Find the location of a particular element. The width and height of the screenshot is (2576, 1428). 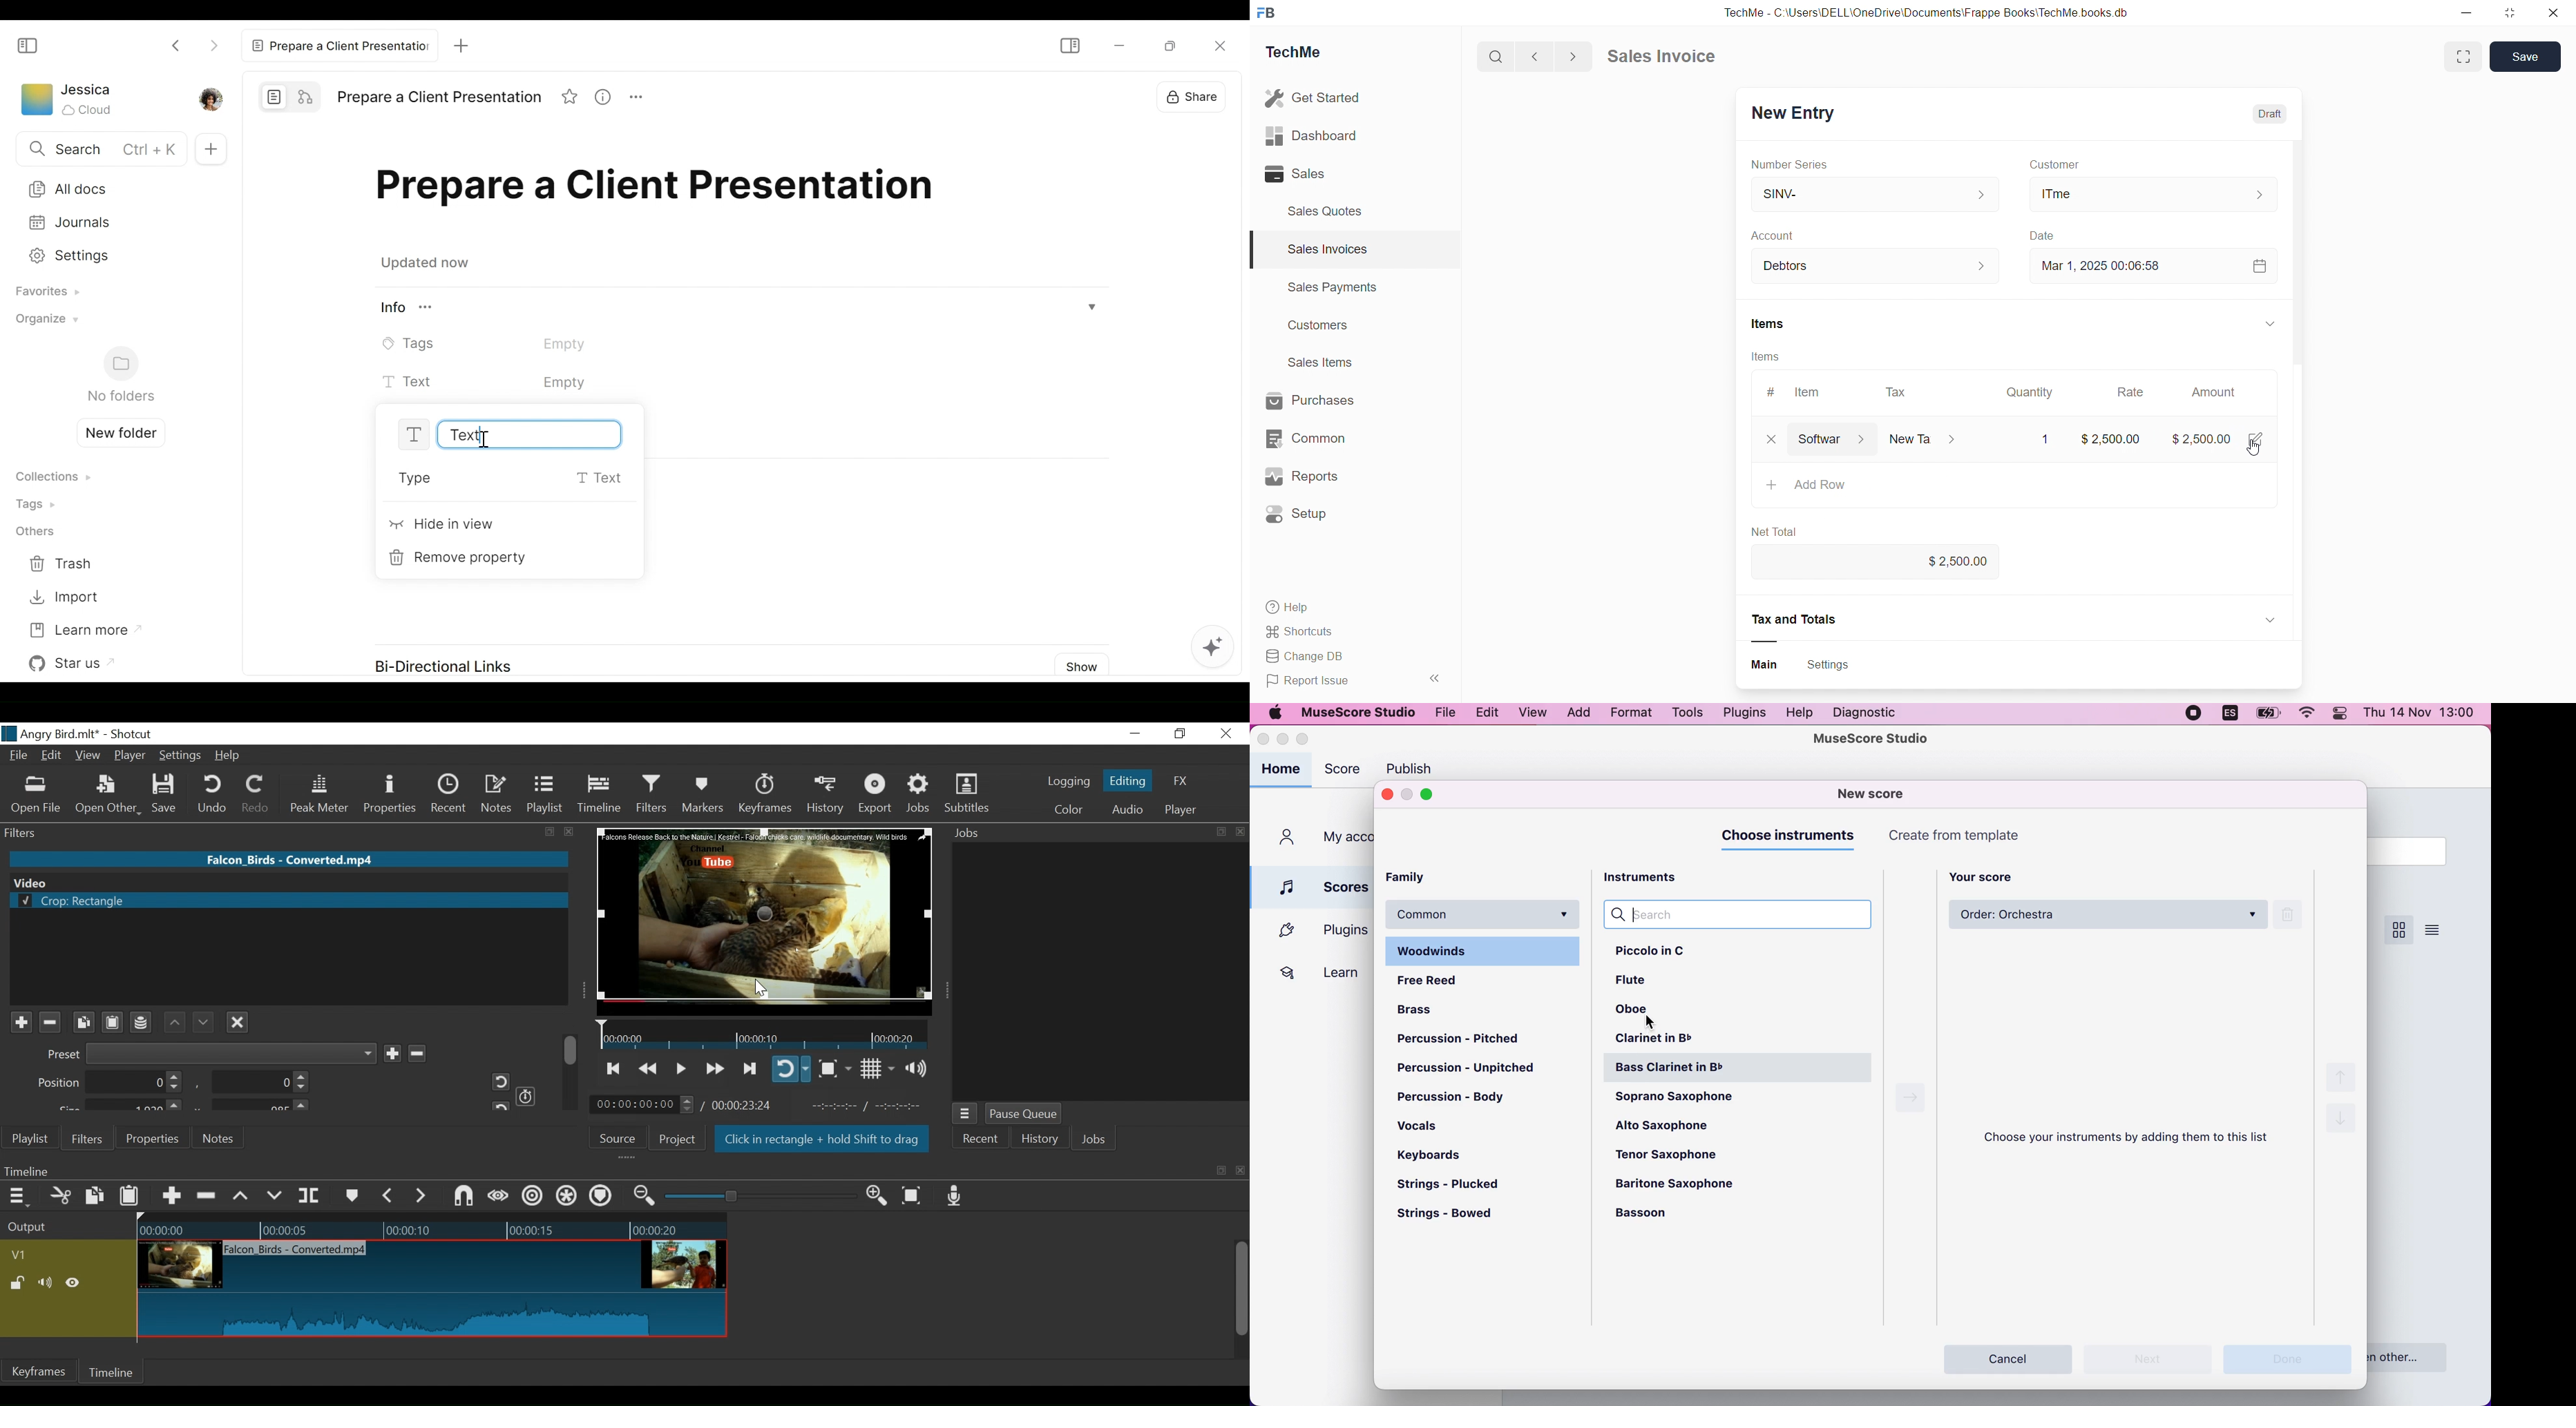

learn is located at coordinates (1315, 971).